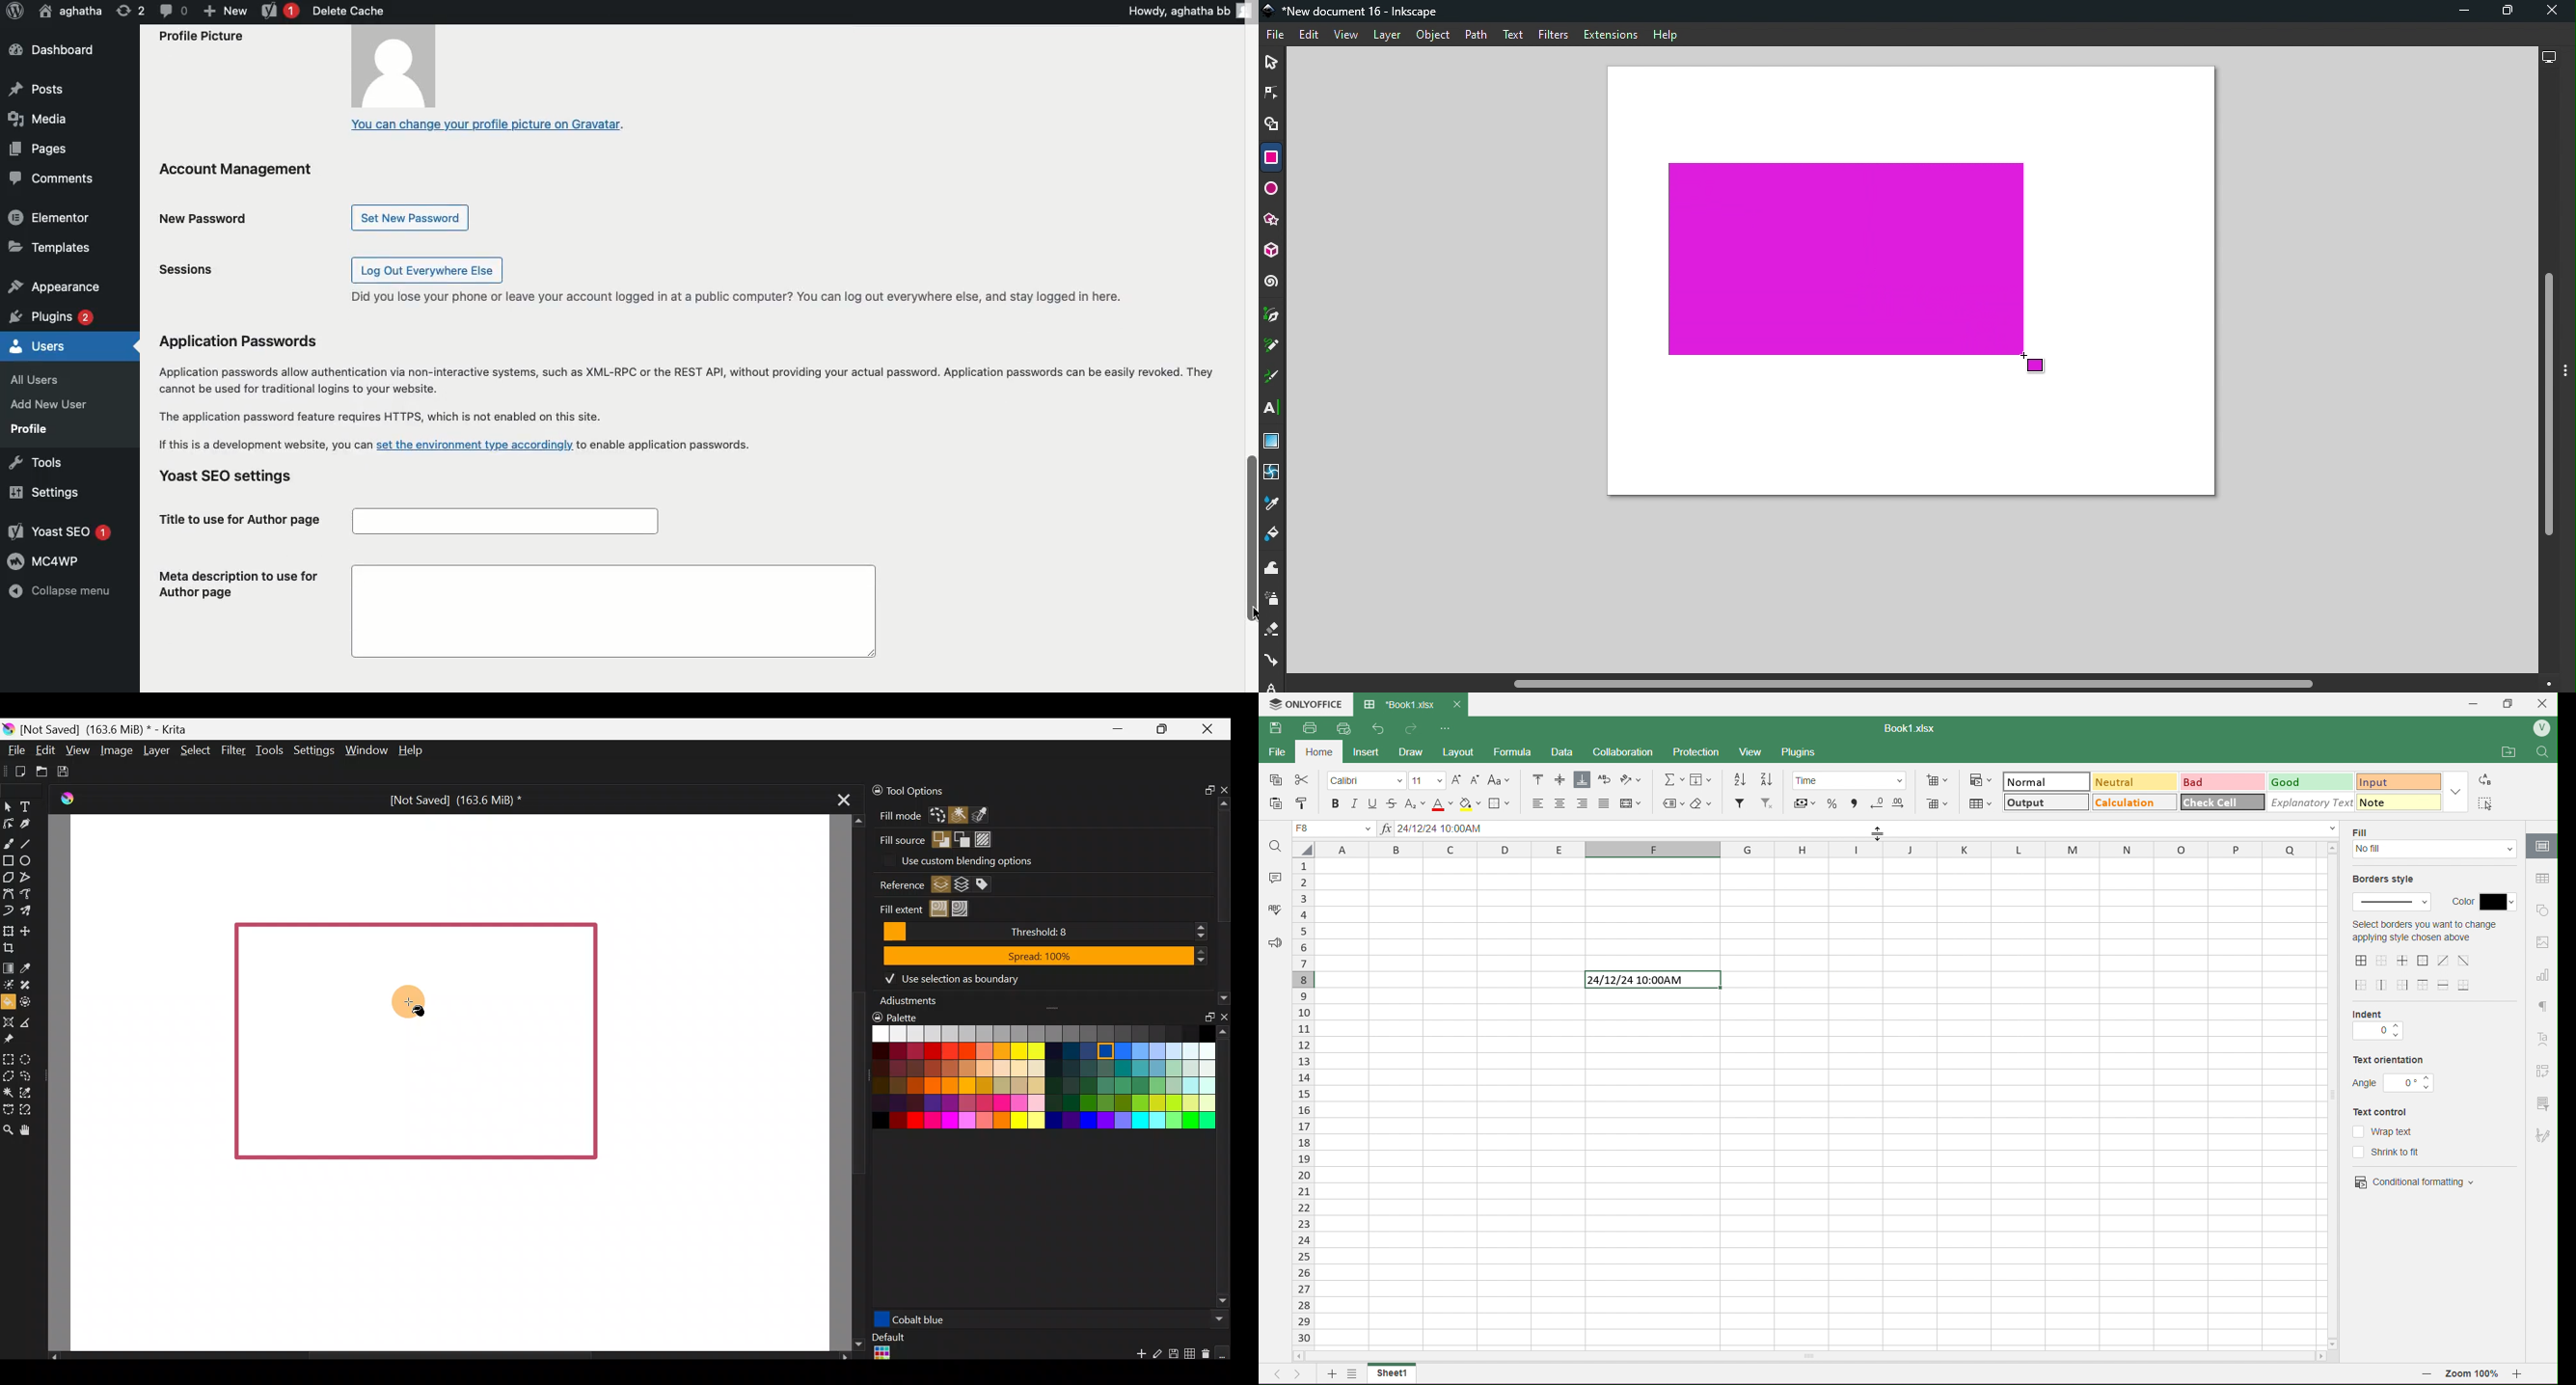 This screenshot has width=2576, height=1400. What do you see at coordinates (1914, 726) in the screenshot?
I see `Book1.xlsx` at bounding box center [1914, 726].